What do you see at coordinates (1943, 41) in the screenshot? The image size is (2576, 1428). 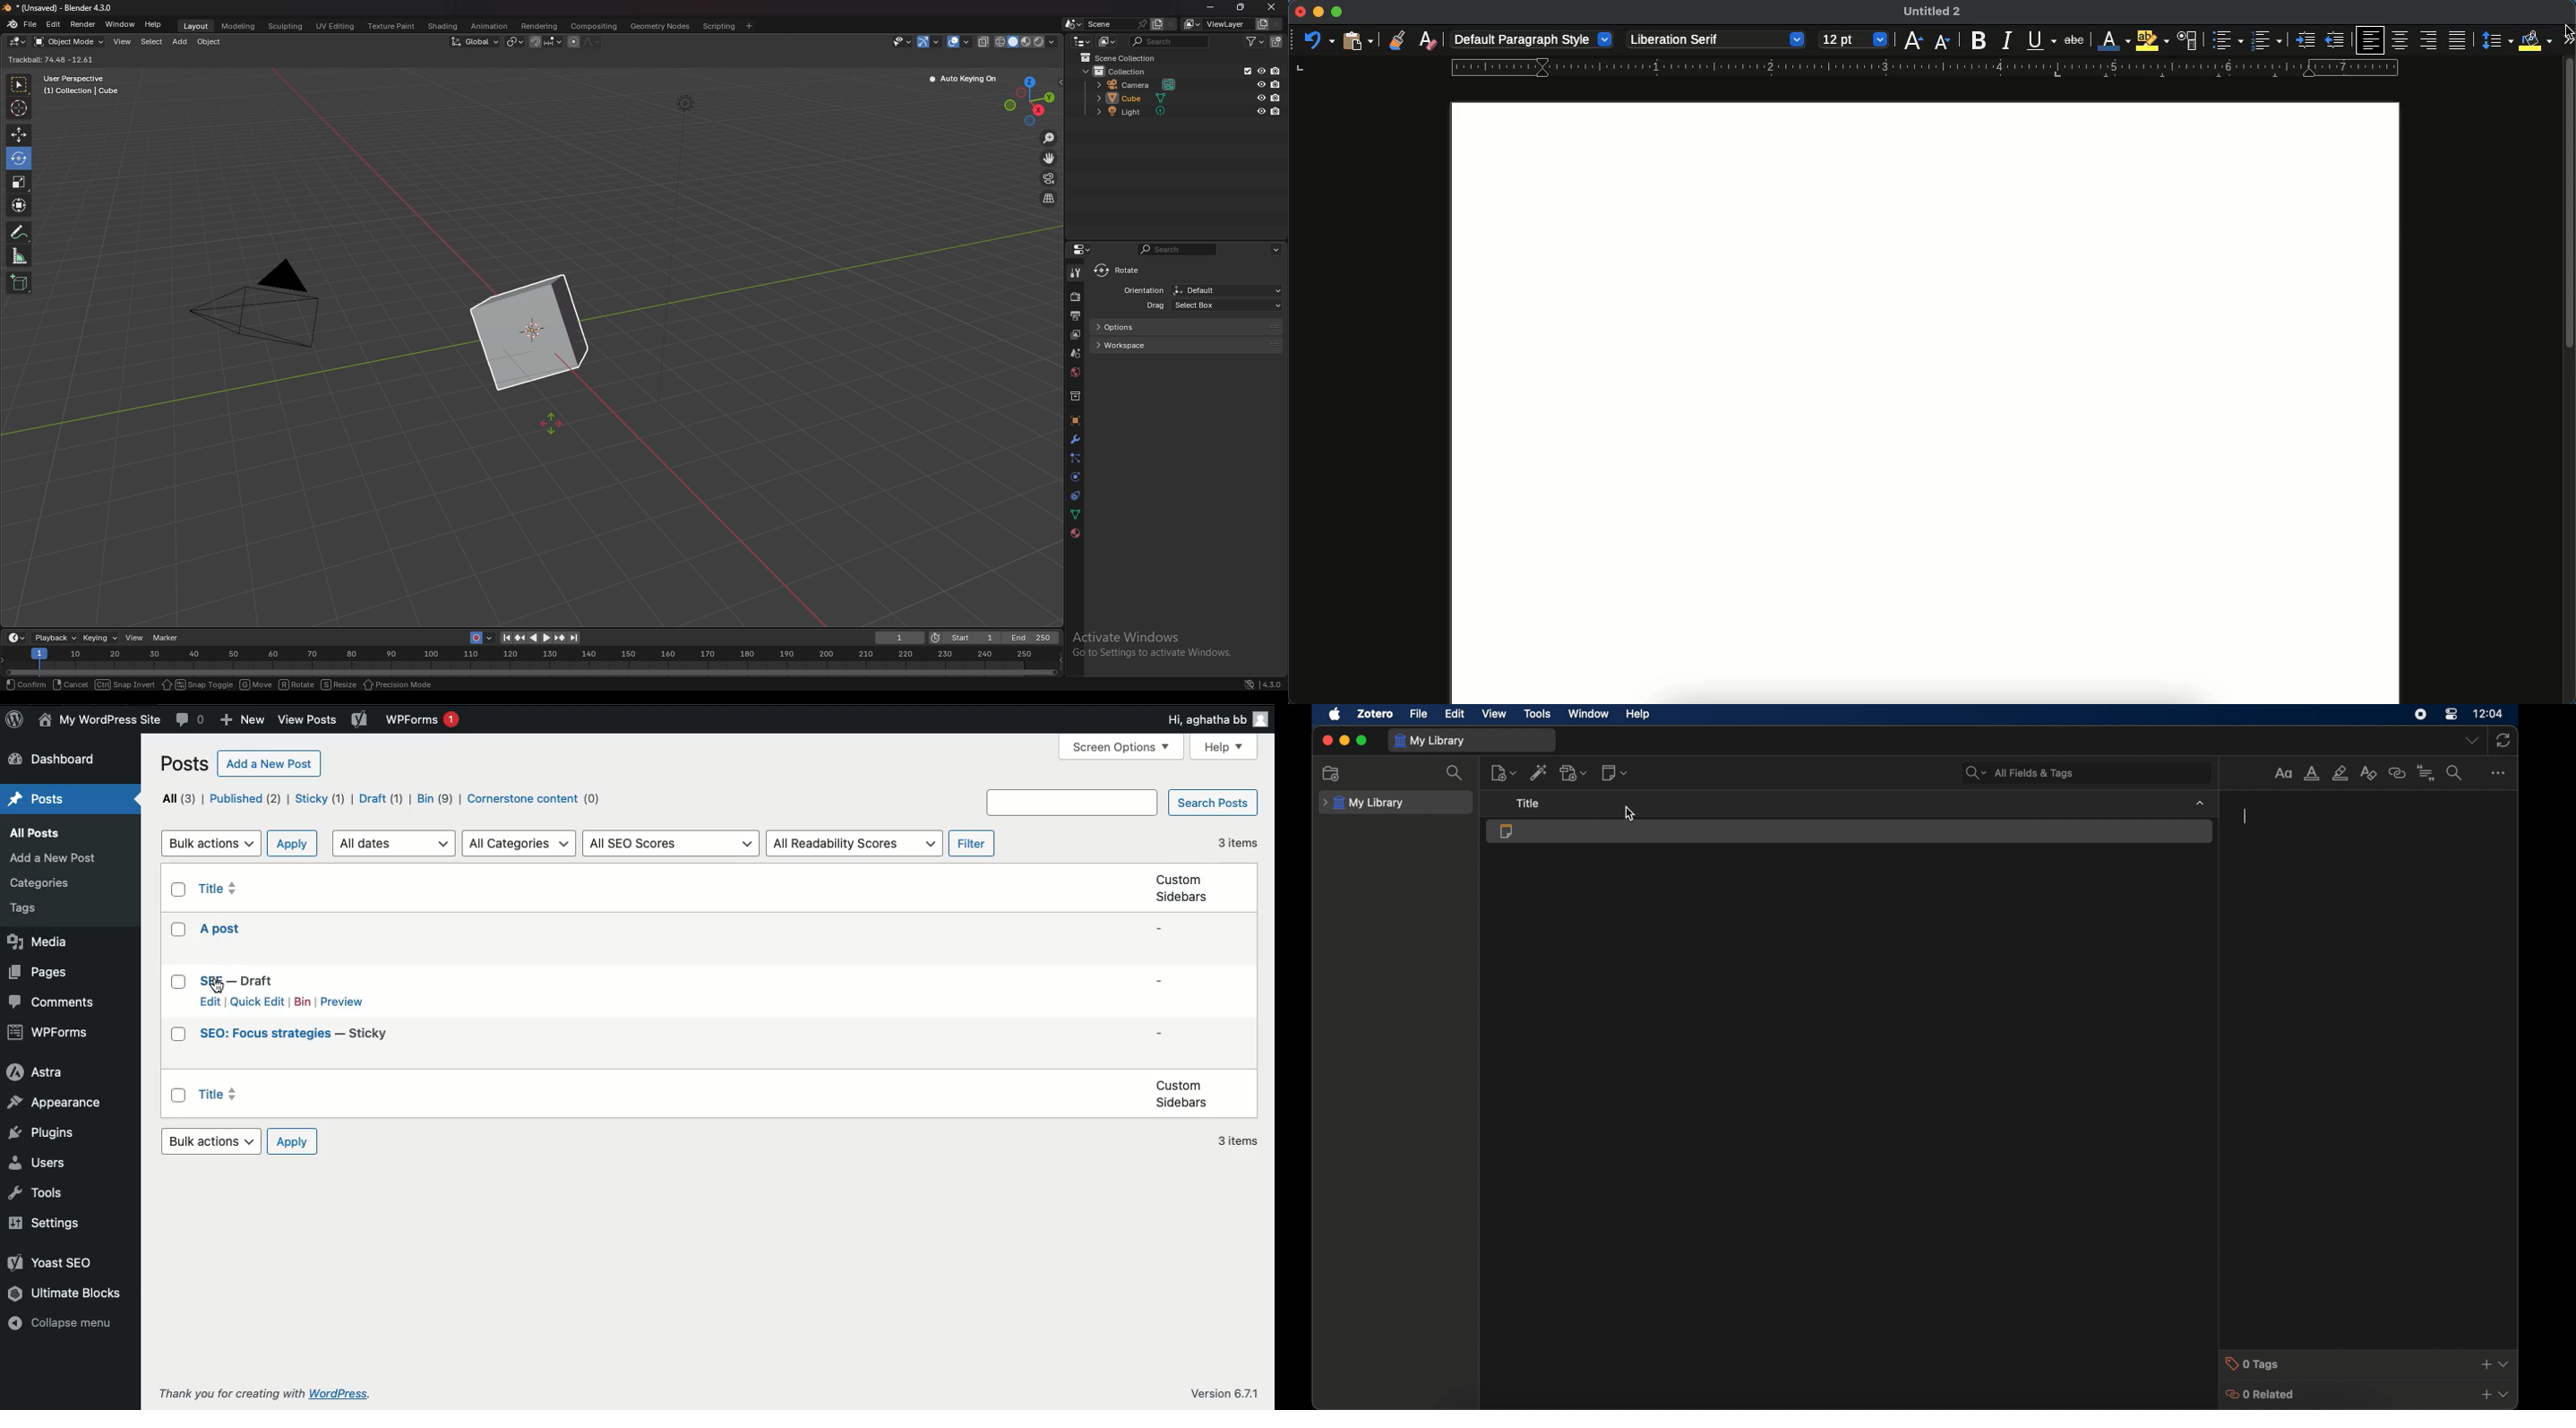 I see `decrease size` at bounding box center [1943, 41].